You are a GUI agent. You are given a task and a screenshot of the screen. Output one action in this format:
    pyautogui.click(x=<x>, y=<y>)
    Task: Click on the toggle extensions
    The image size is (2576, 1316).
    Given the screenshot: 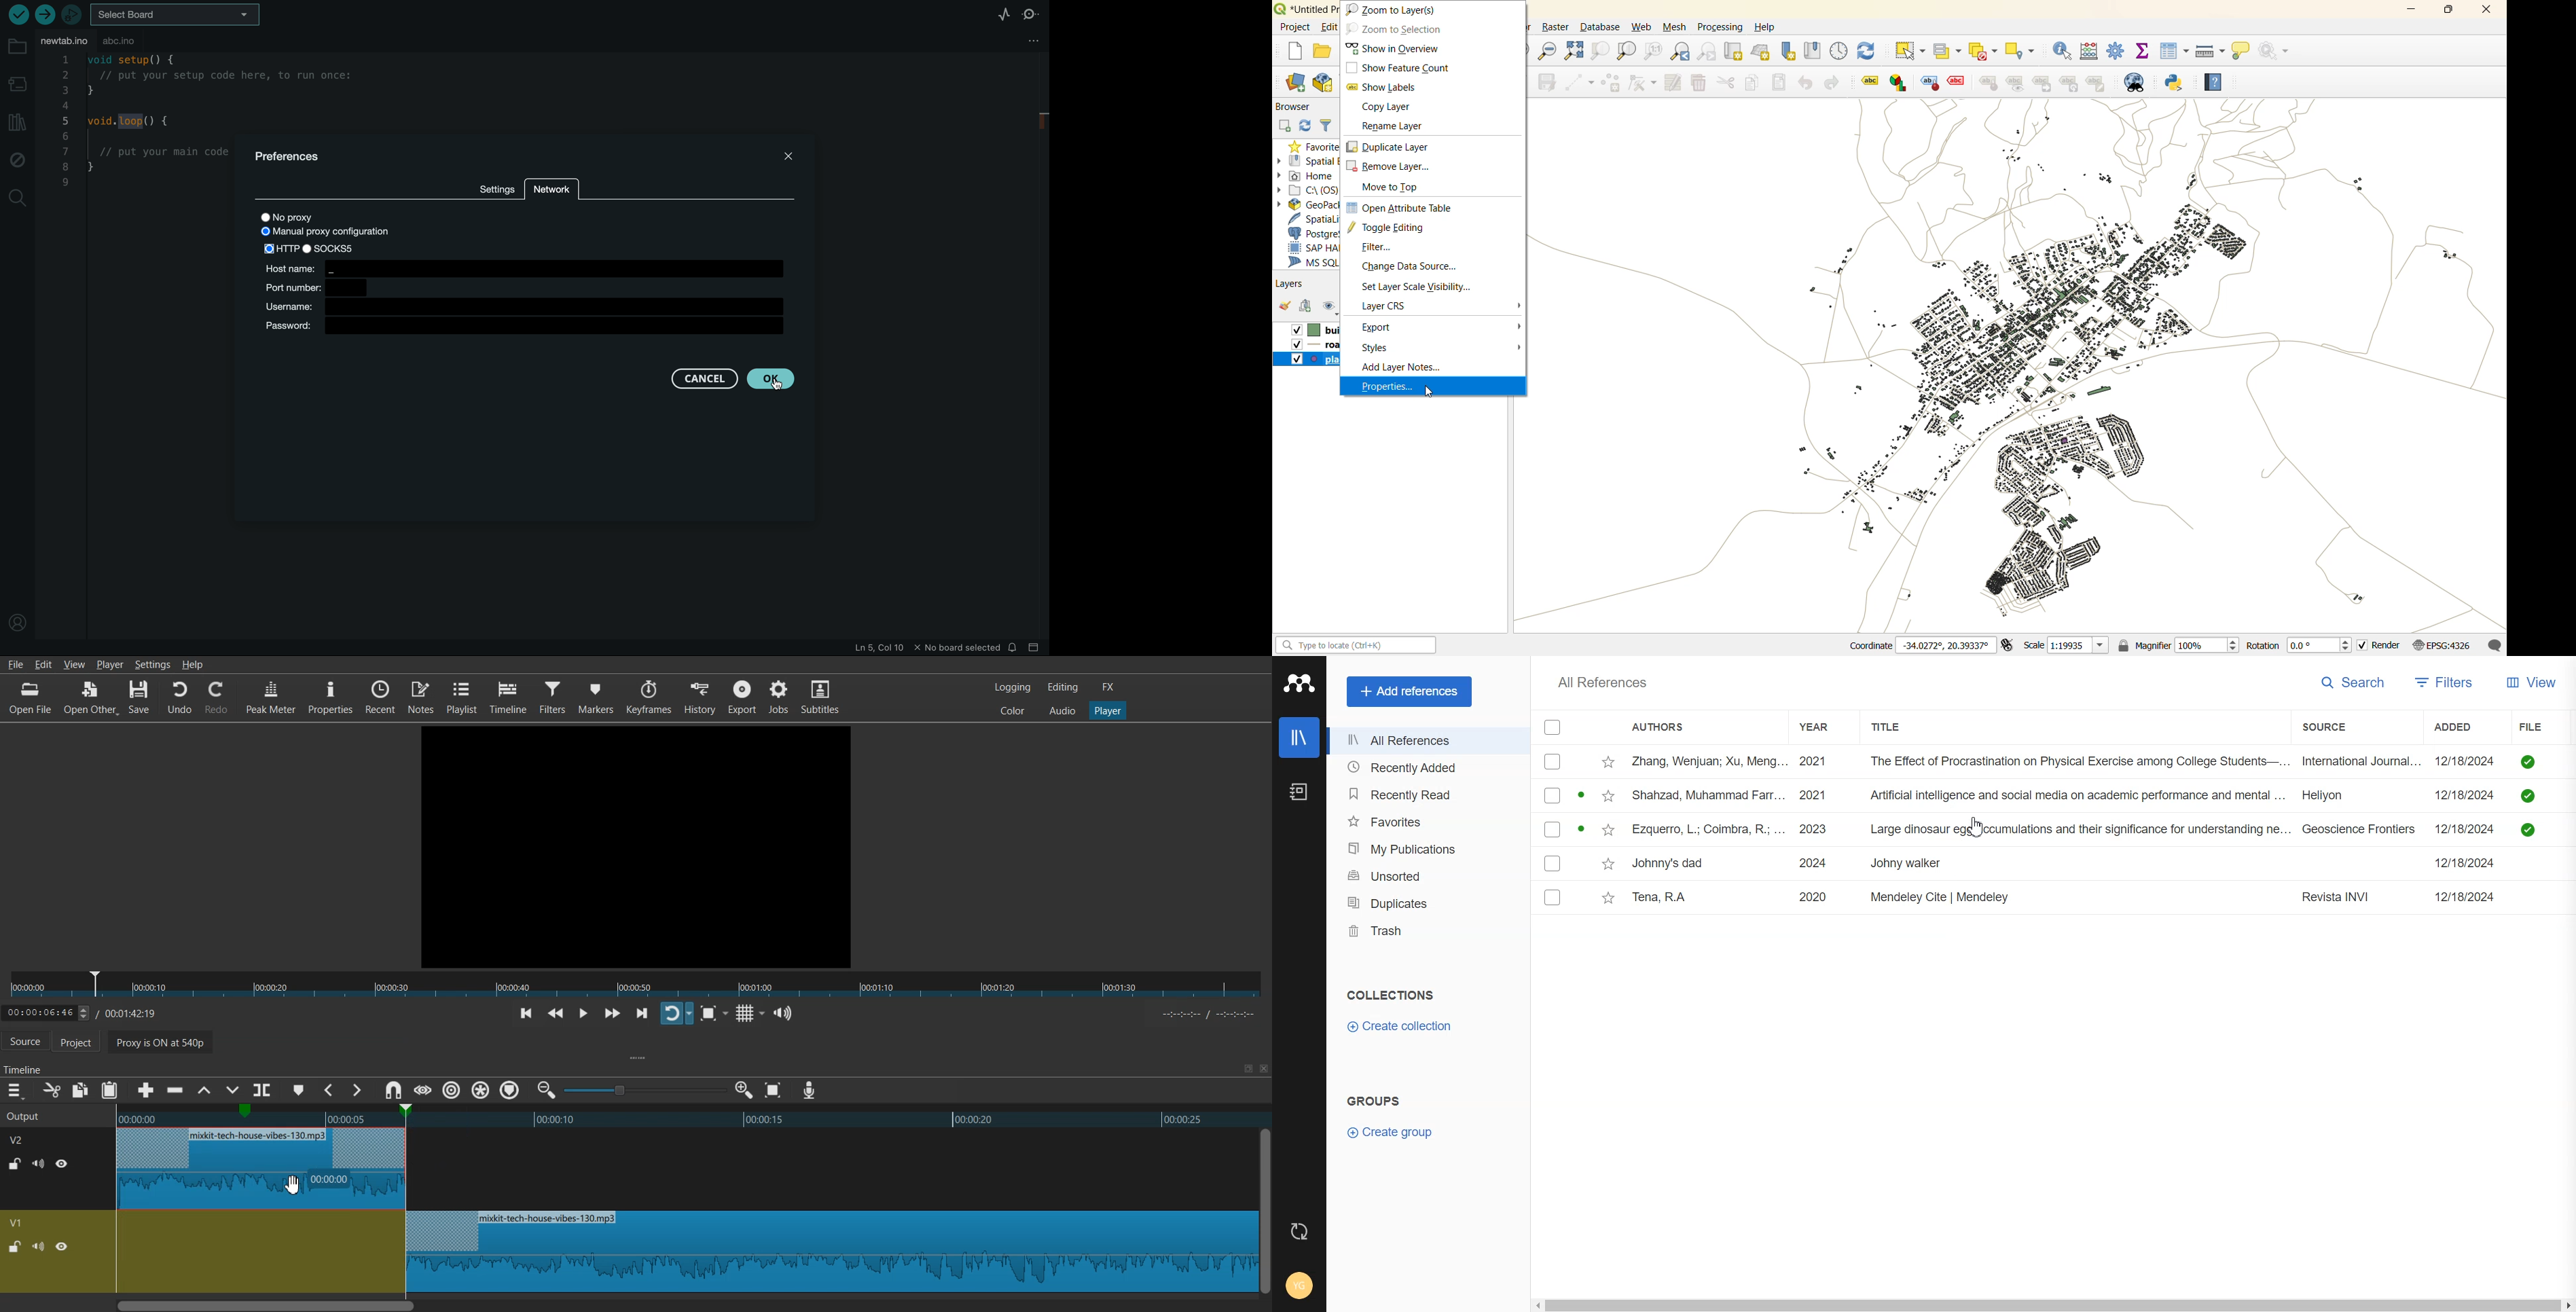 What is the action you would take?
    pyautogui.click(x=2009, y=645)
    